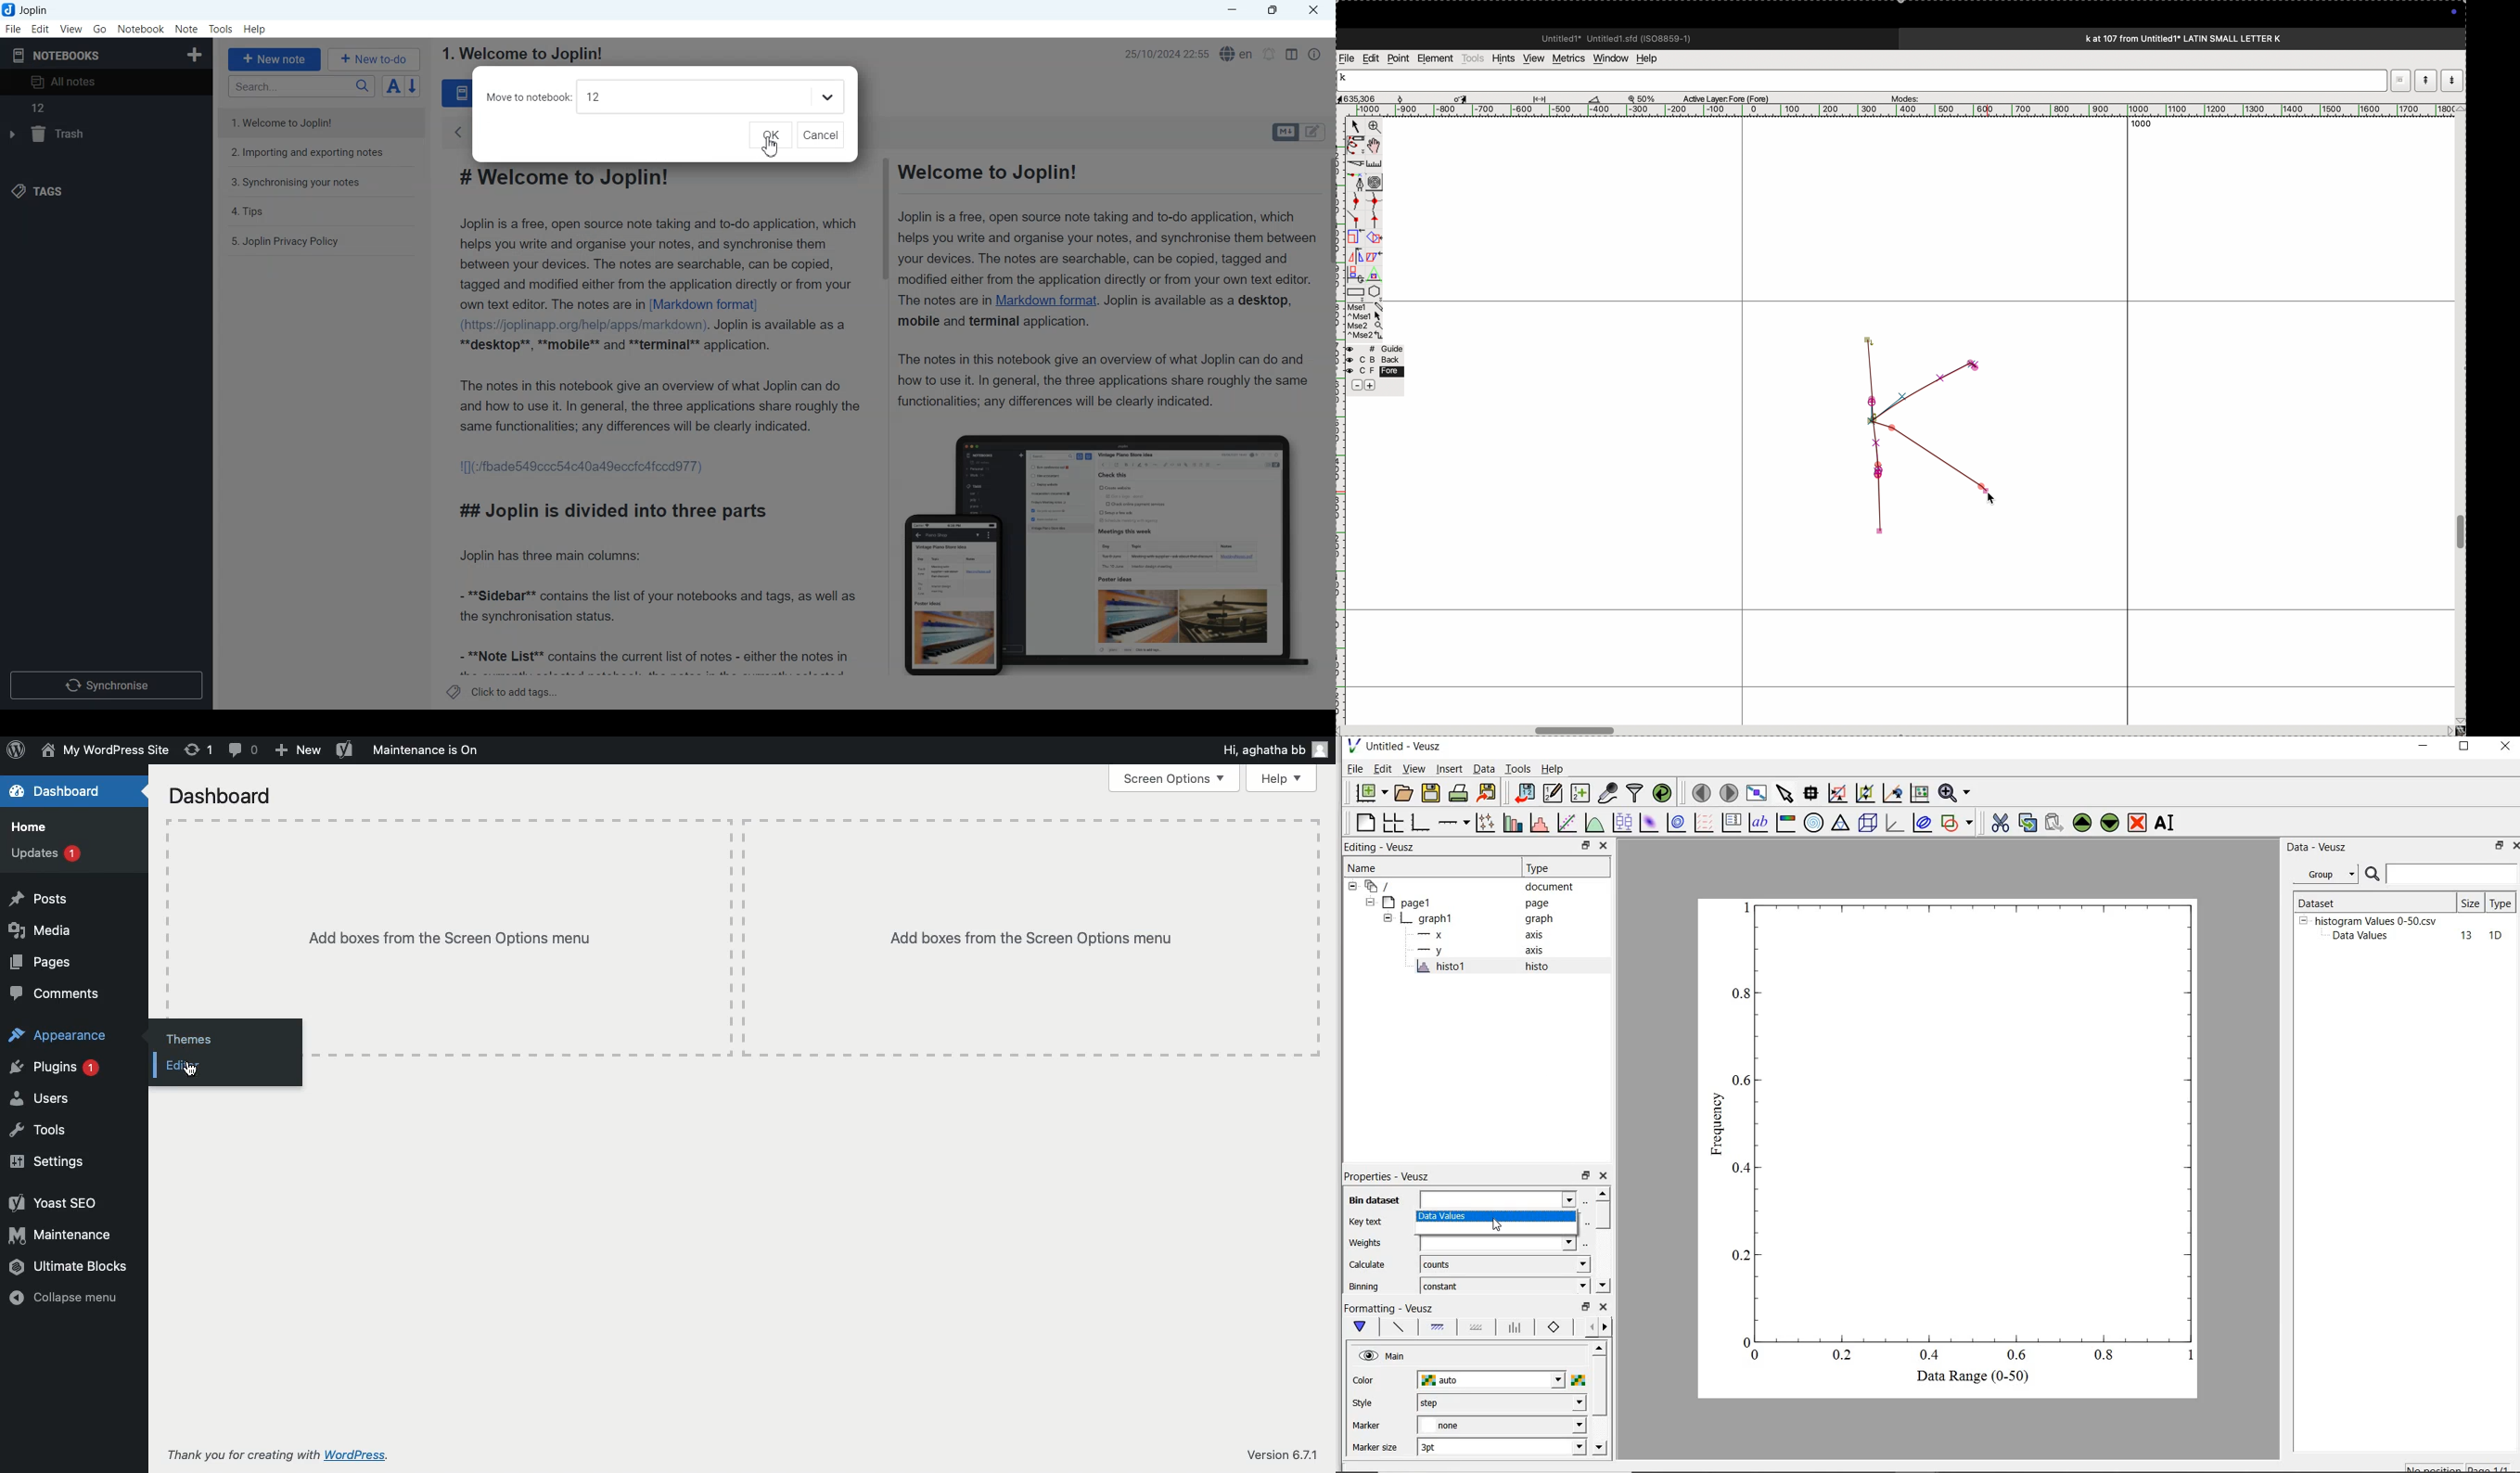 This screenshot has height=1484, width=2520. Describe the element at coordinates (38, 1130) in the screenshot. I see `Tools` at that location.